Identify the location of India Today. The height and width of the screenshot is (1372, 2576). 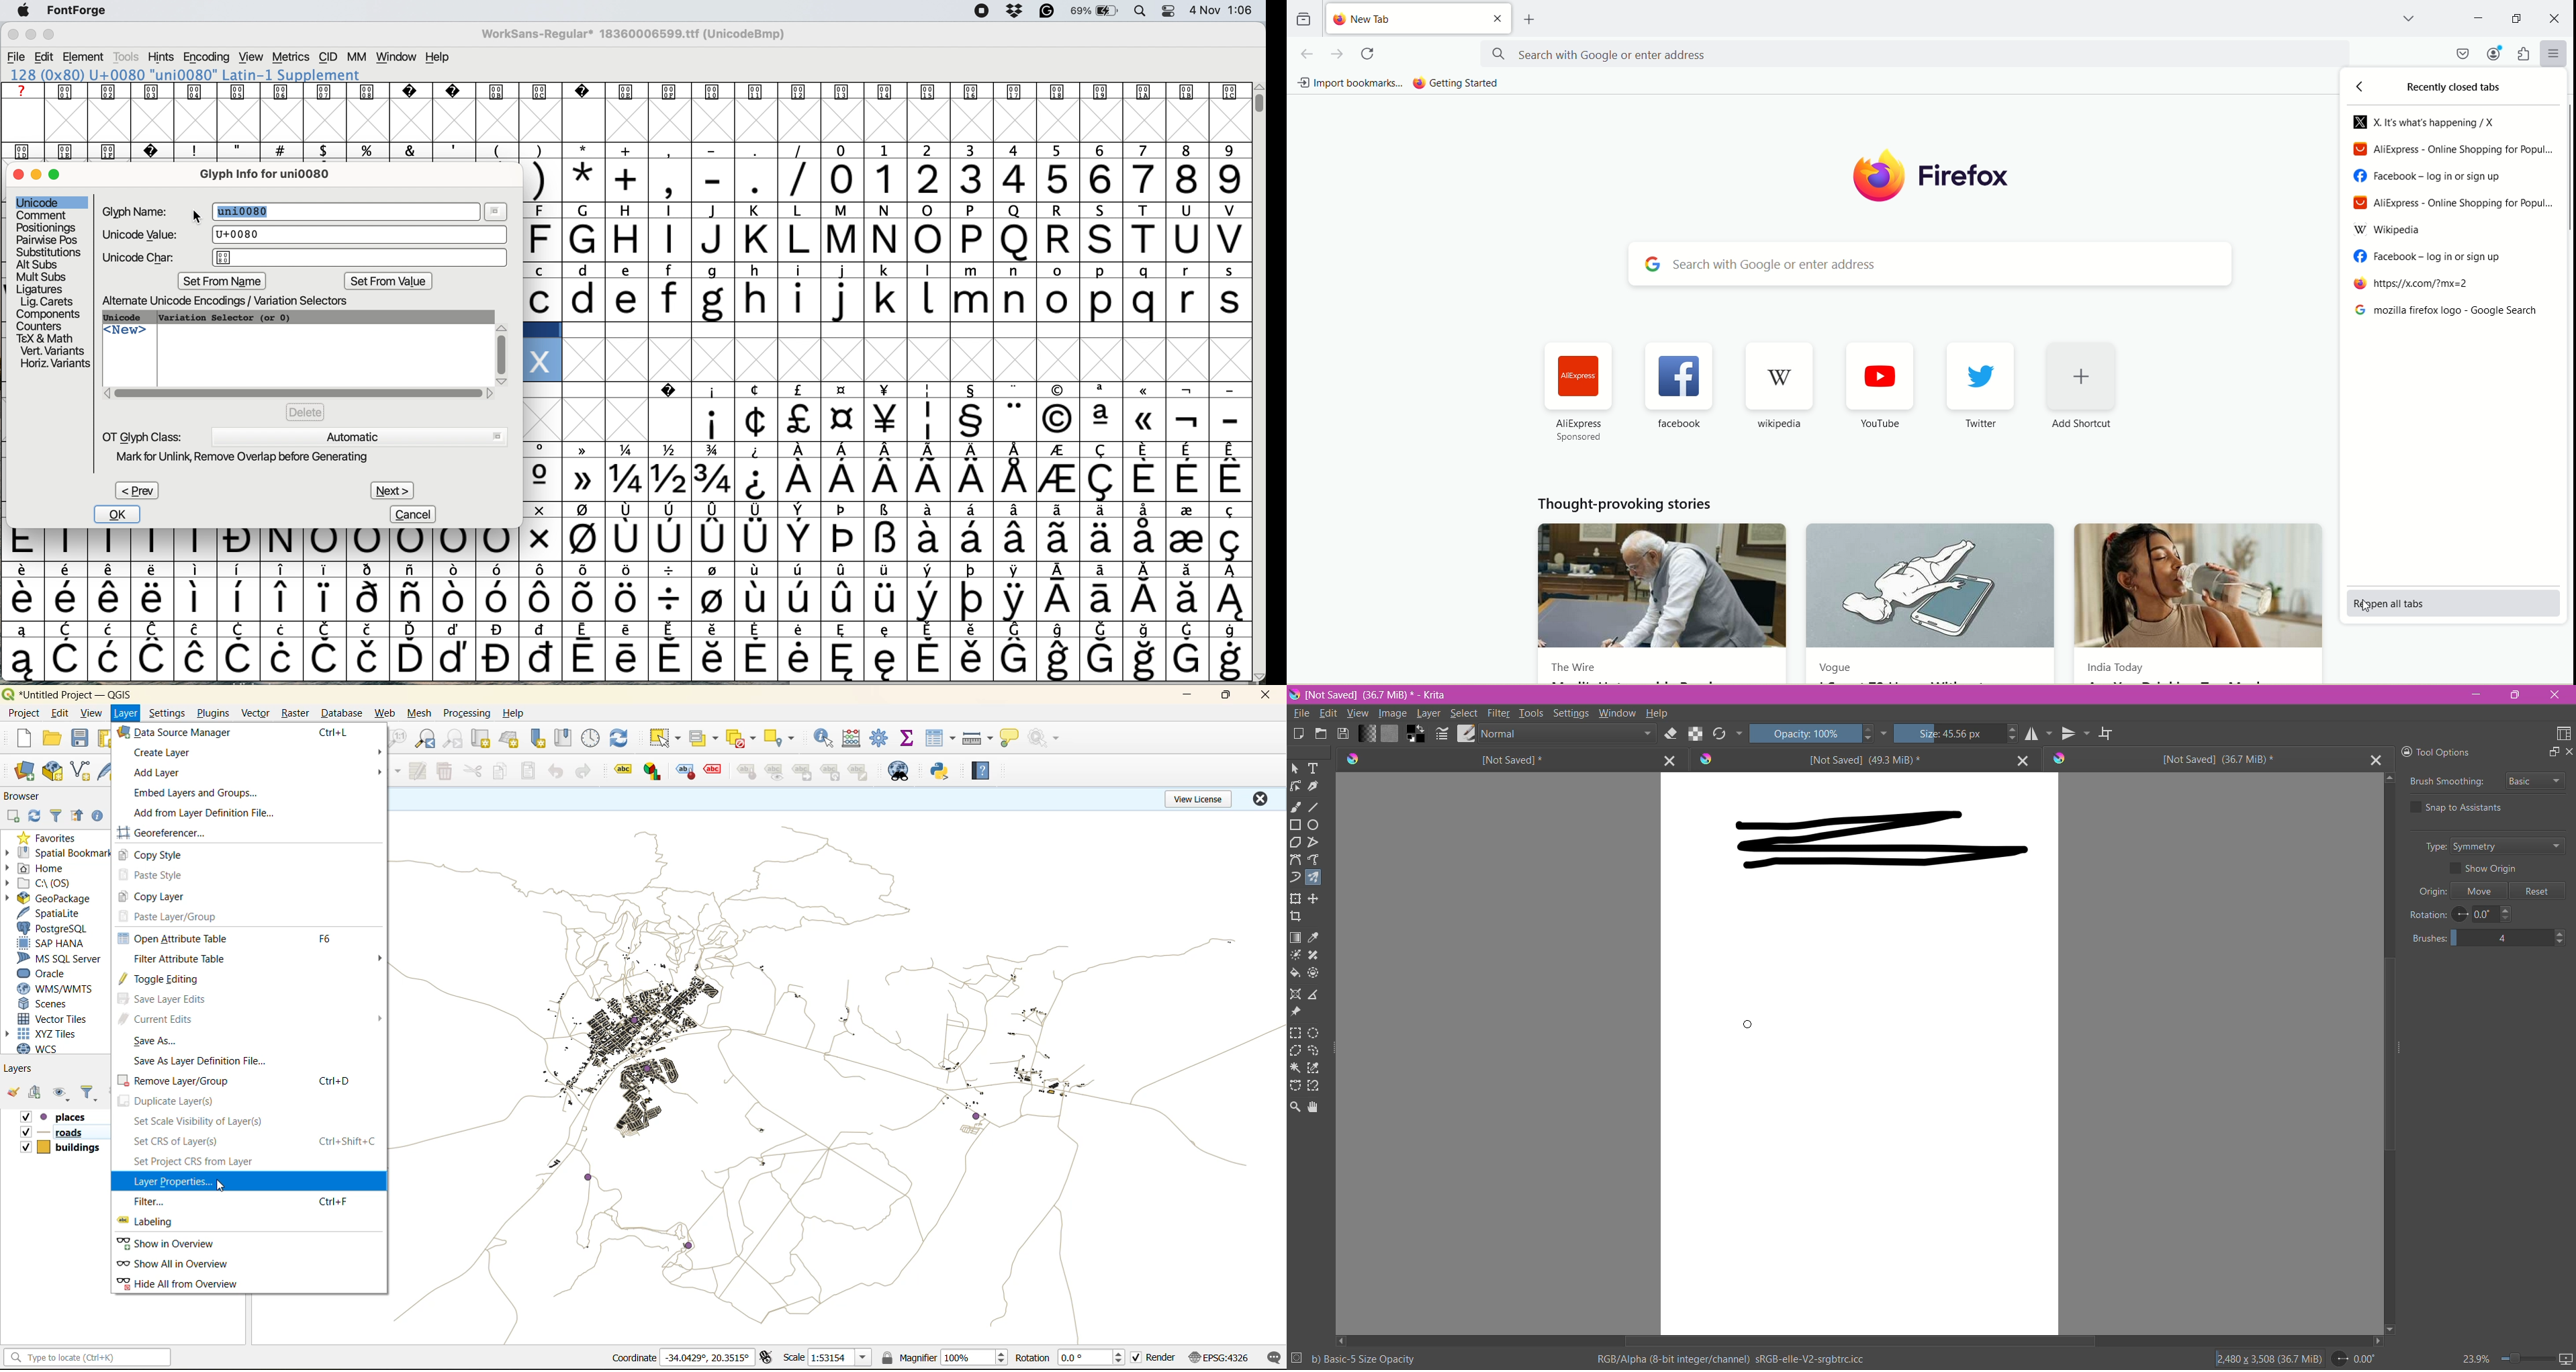
(2114, 668).